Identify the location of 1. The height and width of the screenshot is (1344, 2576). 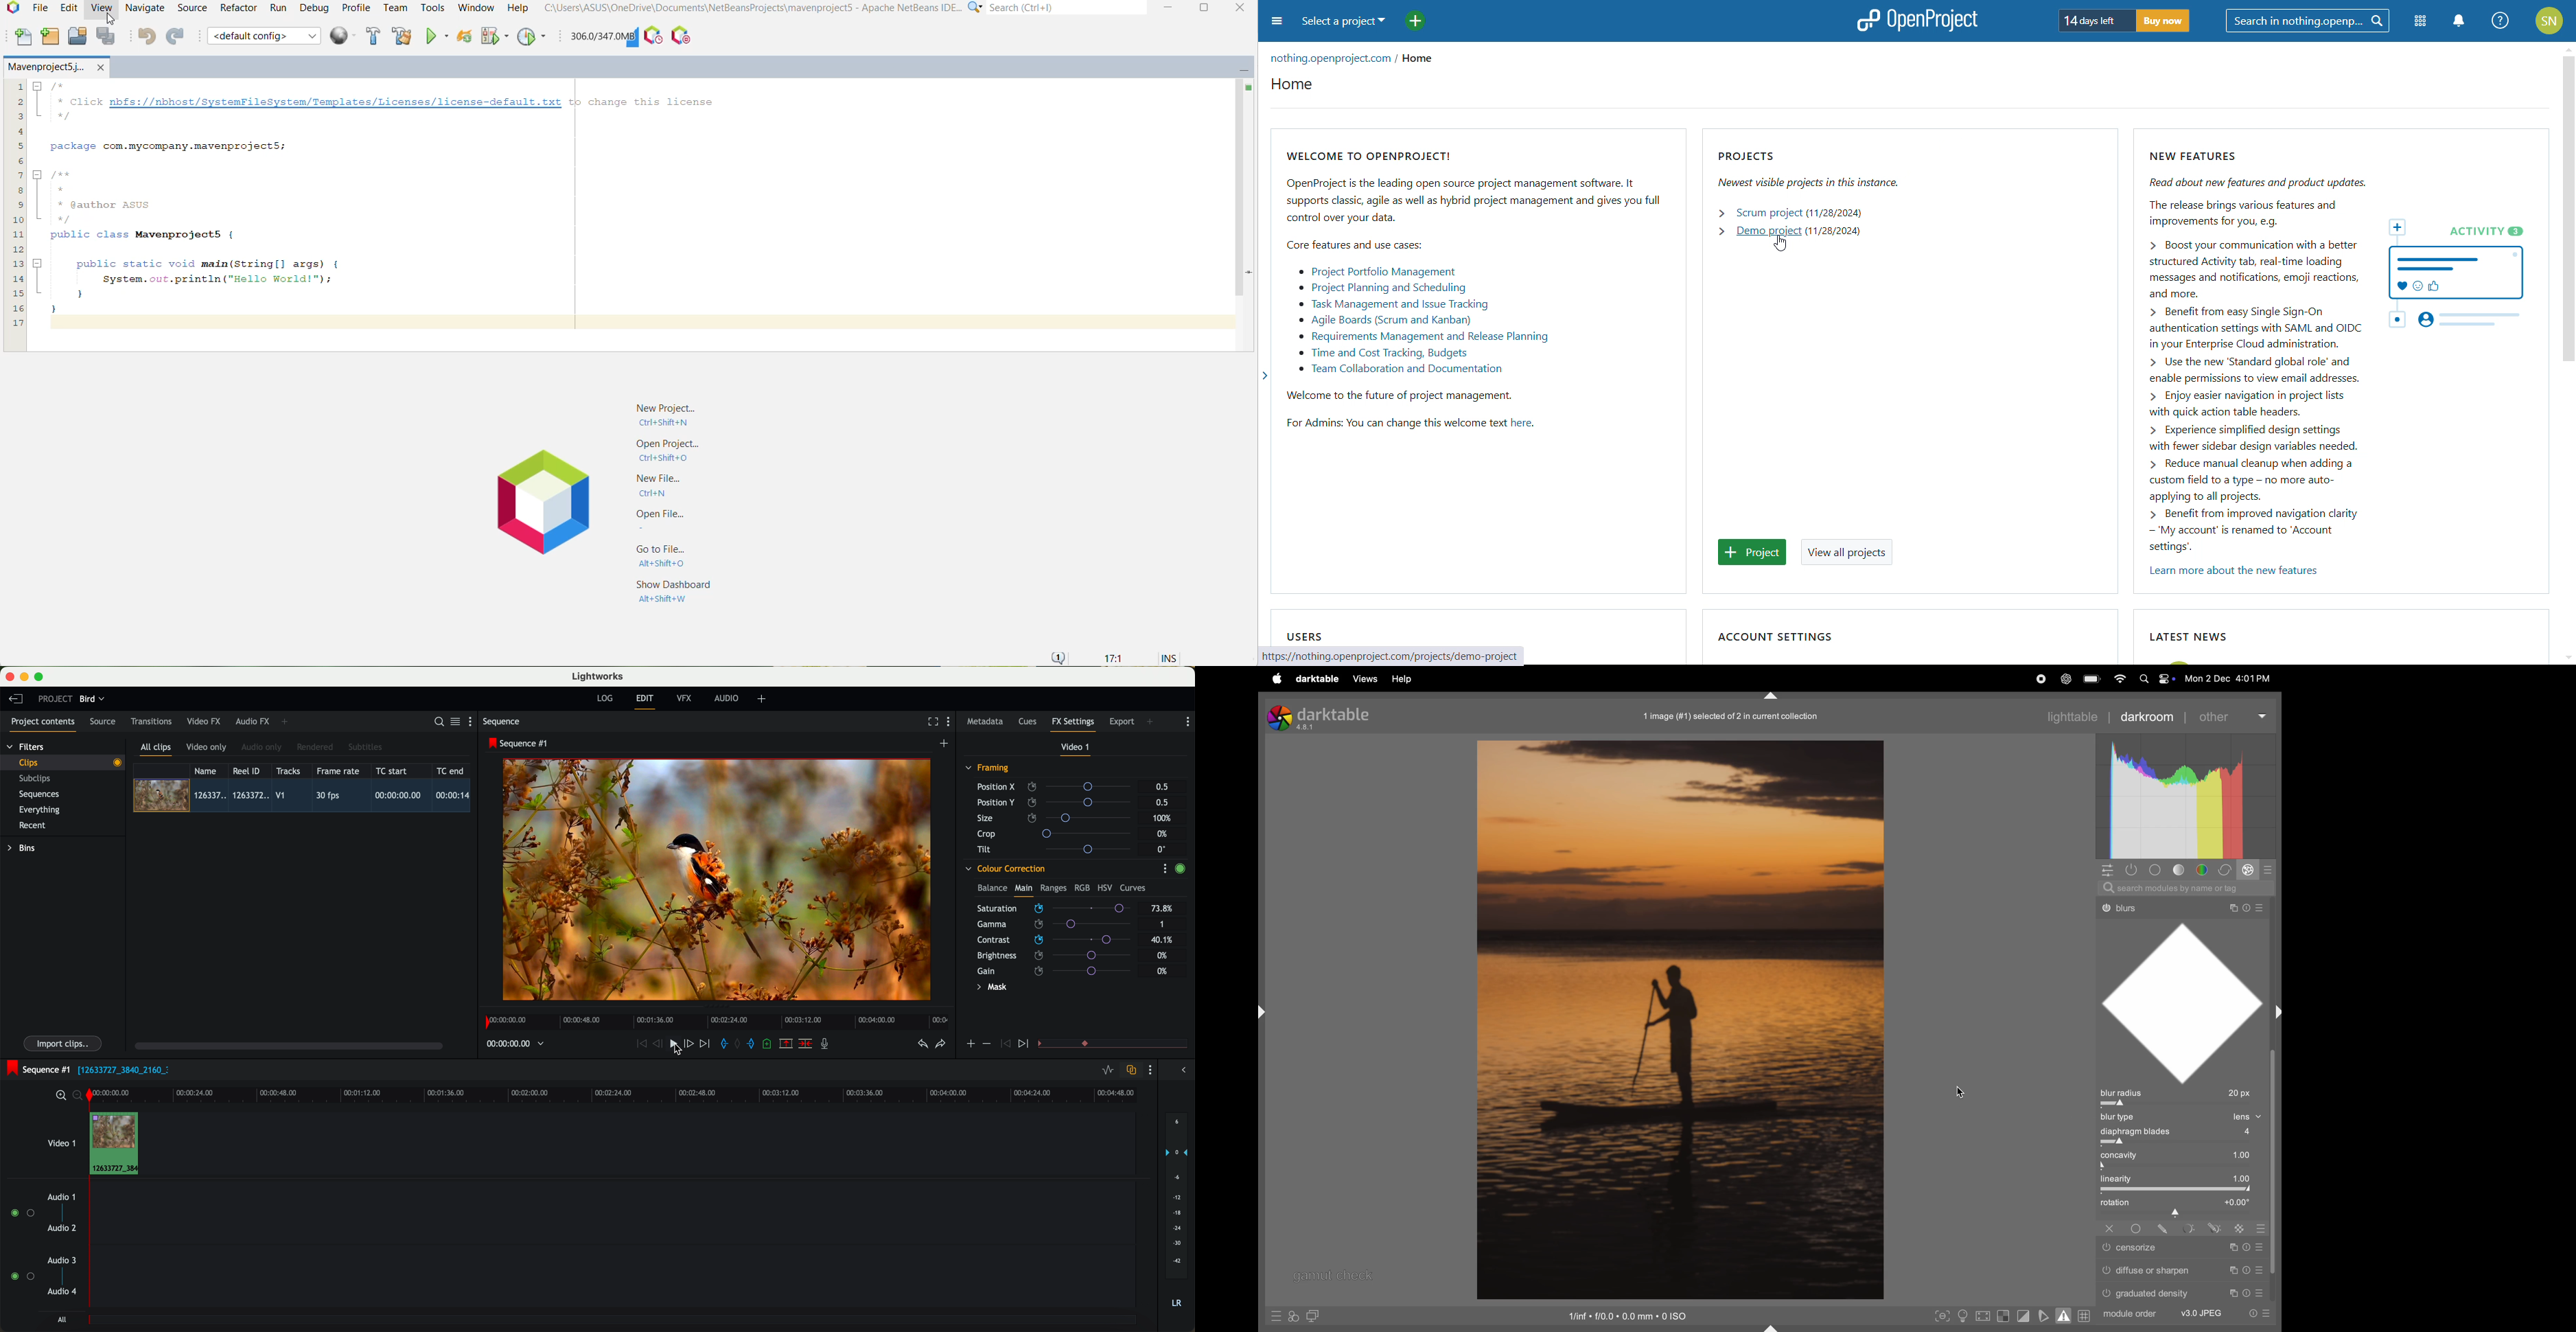
(1163, 925).